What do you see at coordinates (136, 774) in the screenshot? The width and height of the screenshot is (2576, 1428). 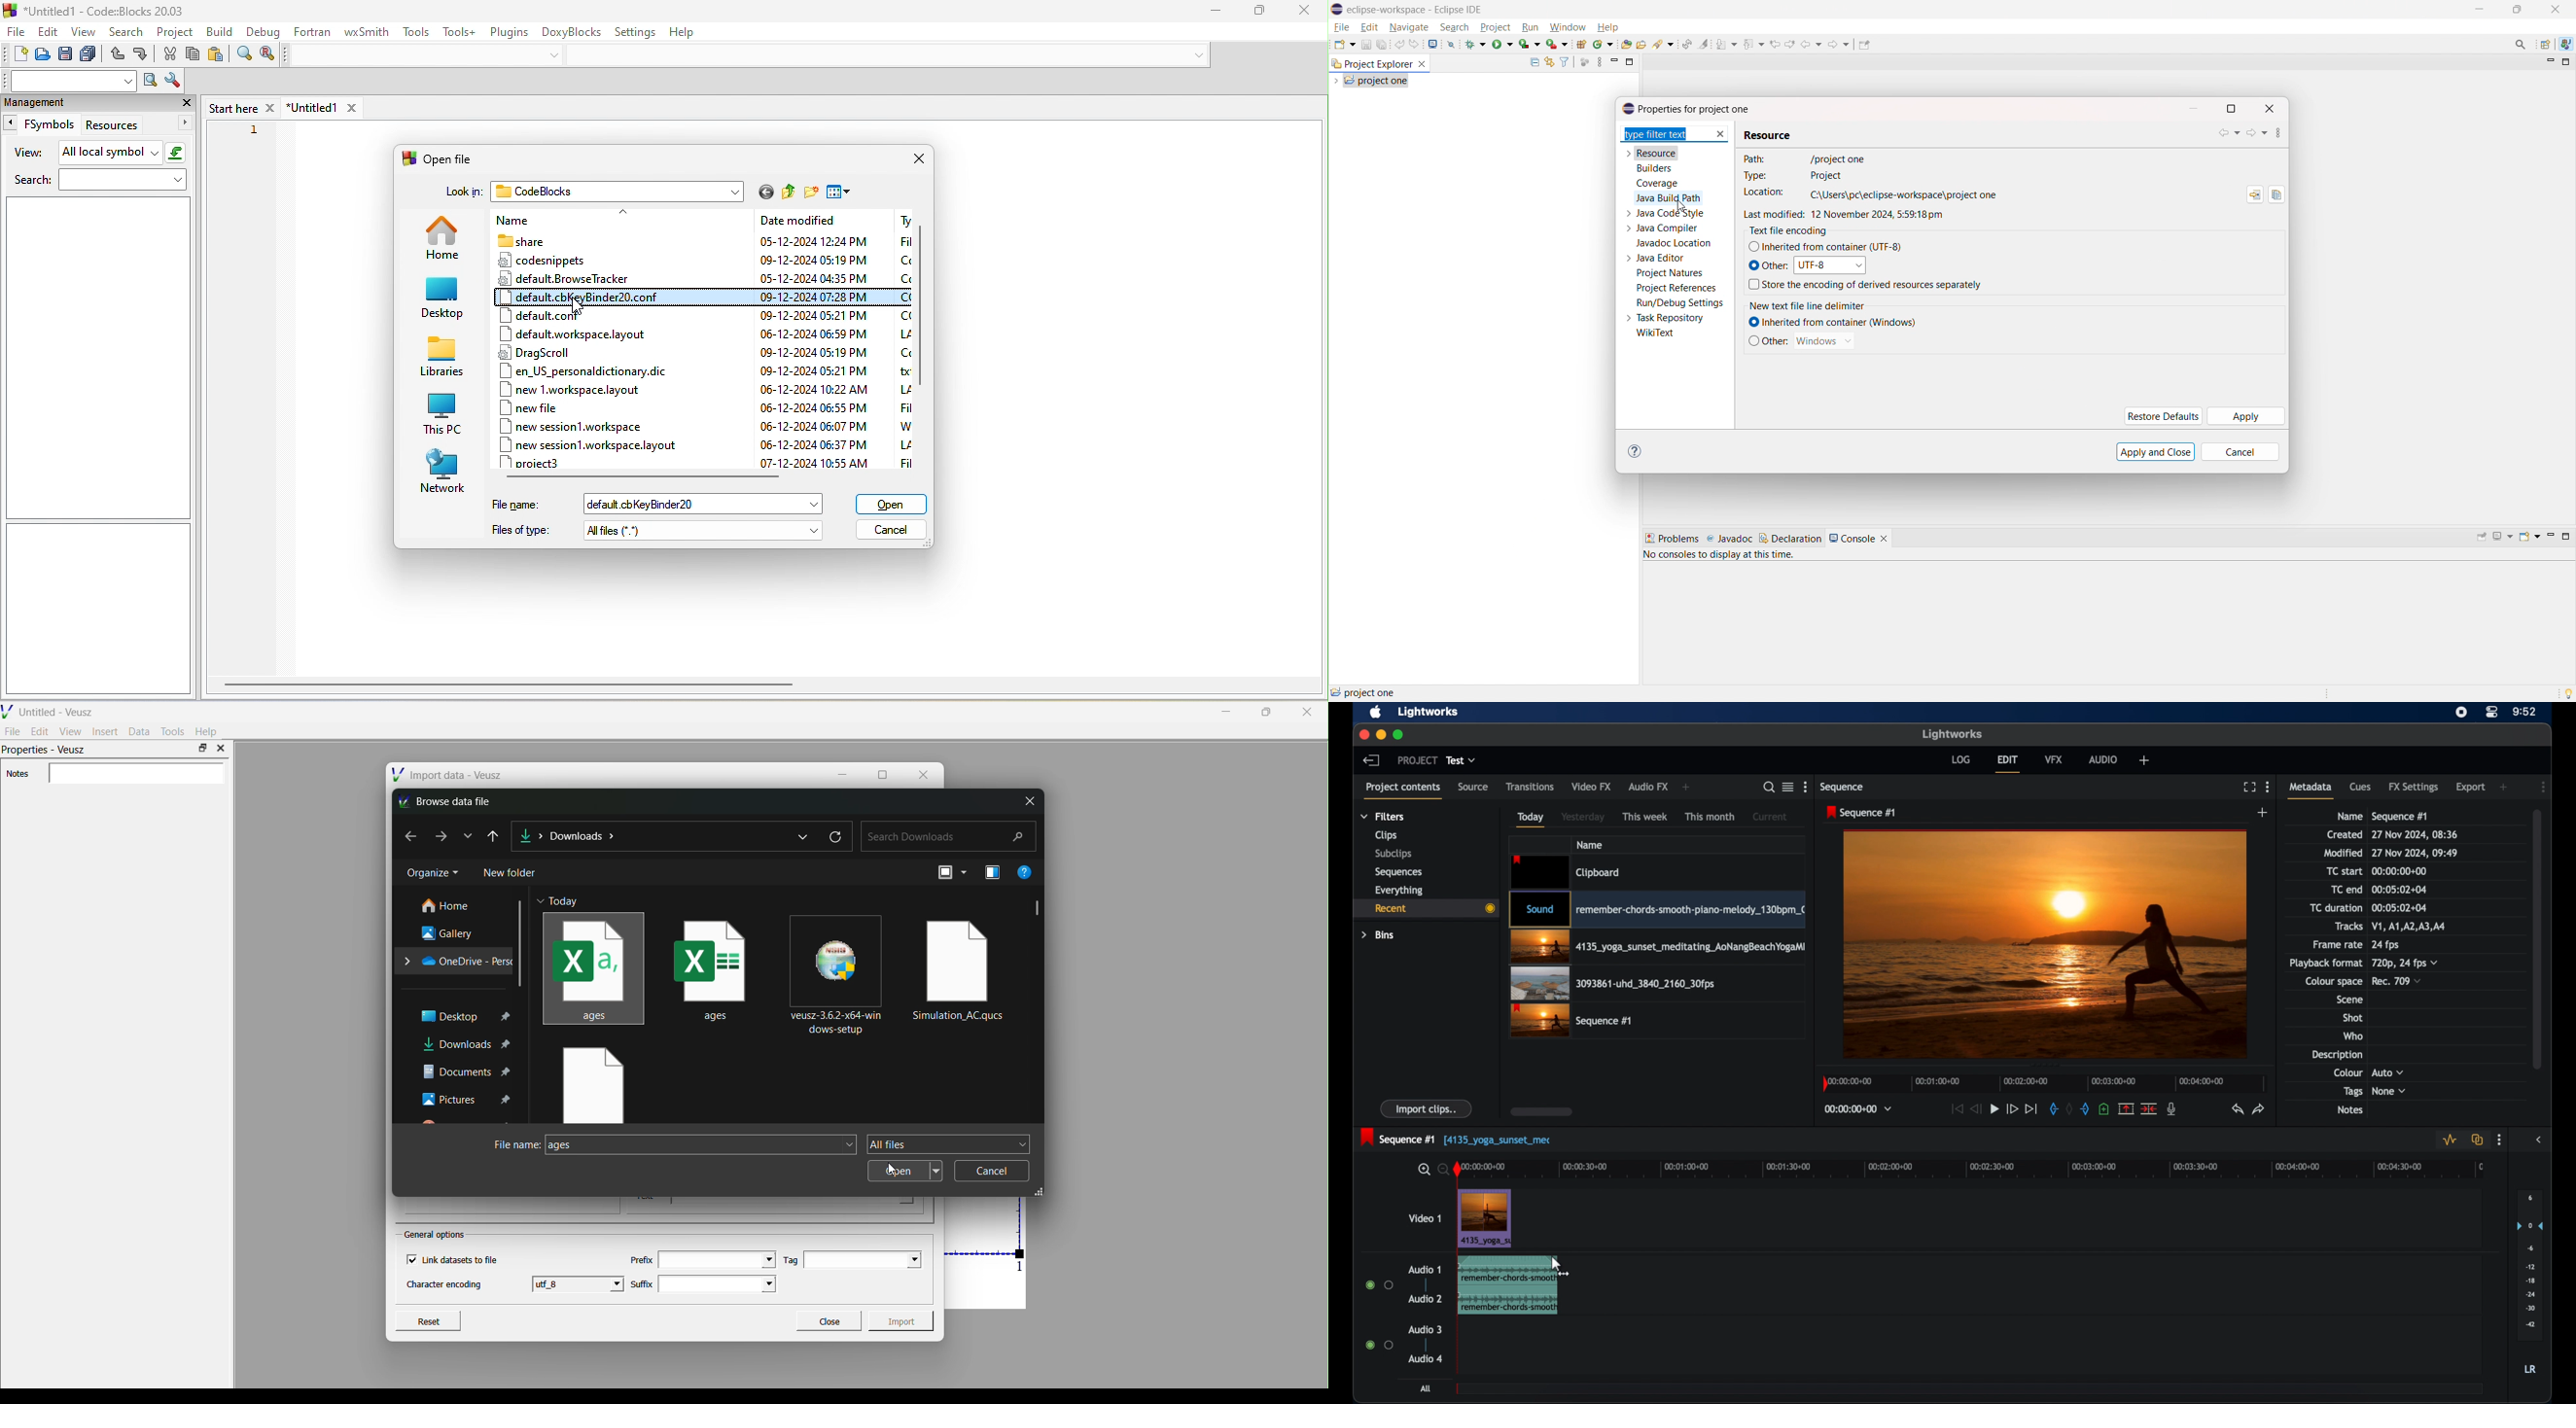 I see `enter notes field` at bounding box center [136, 774].